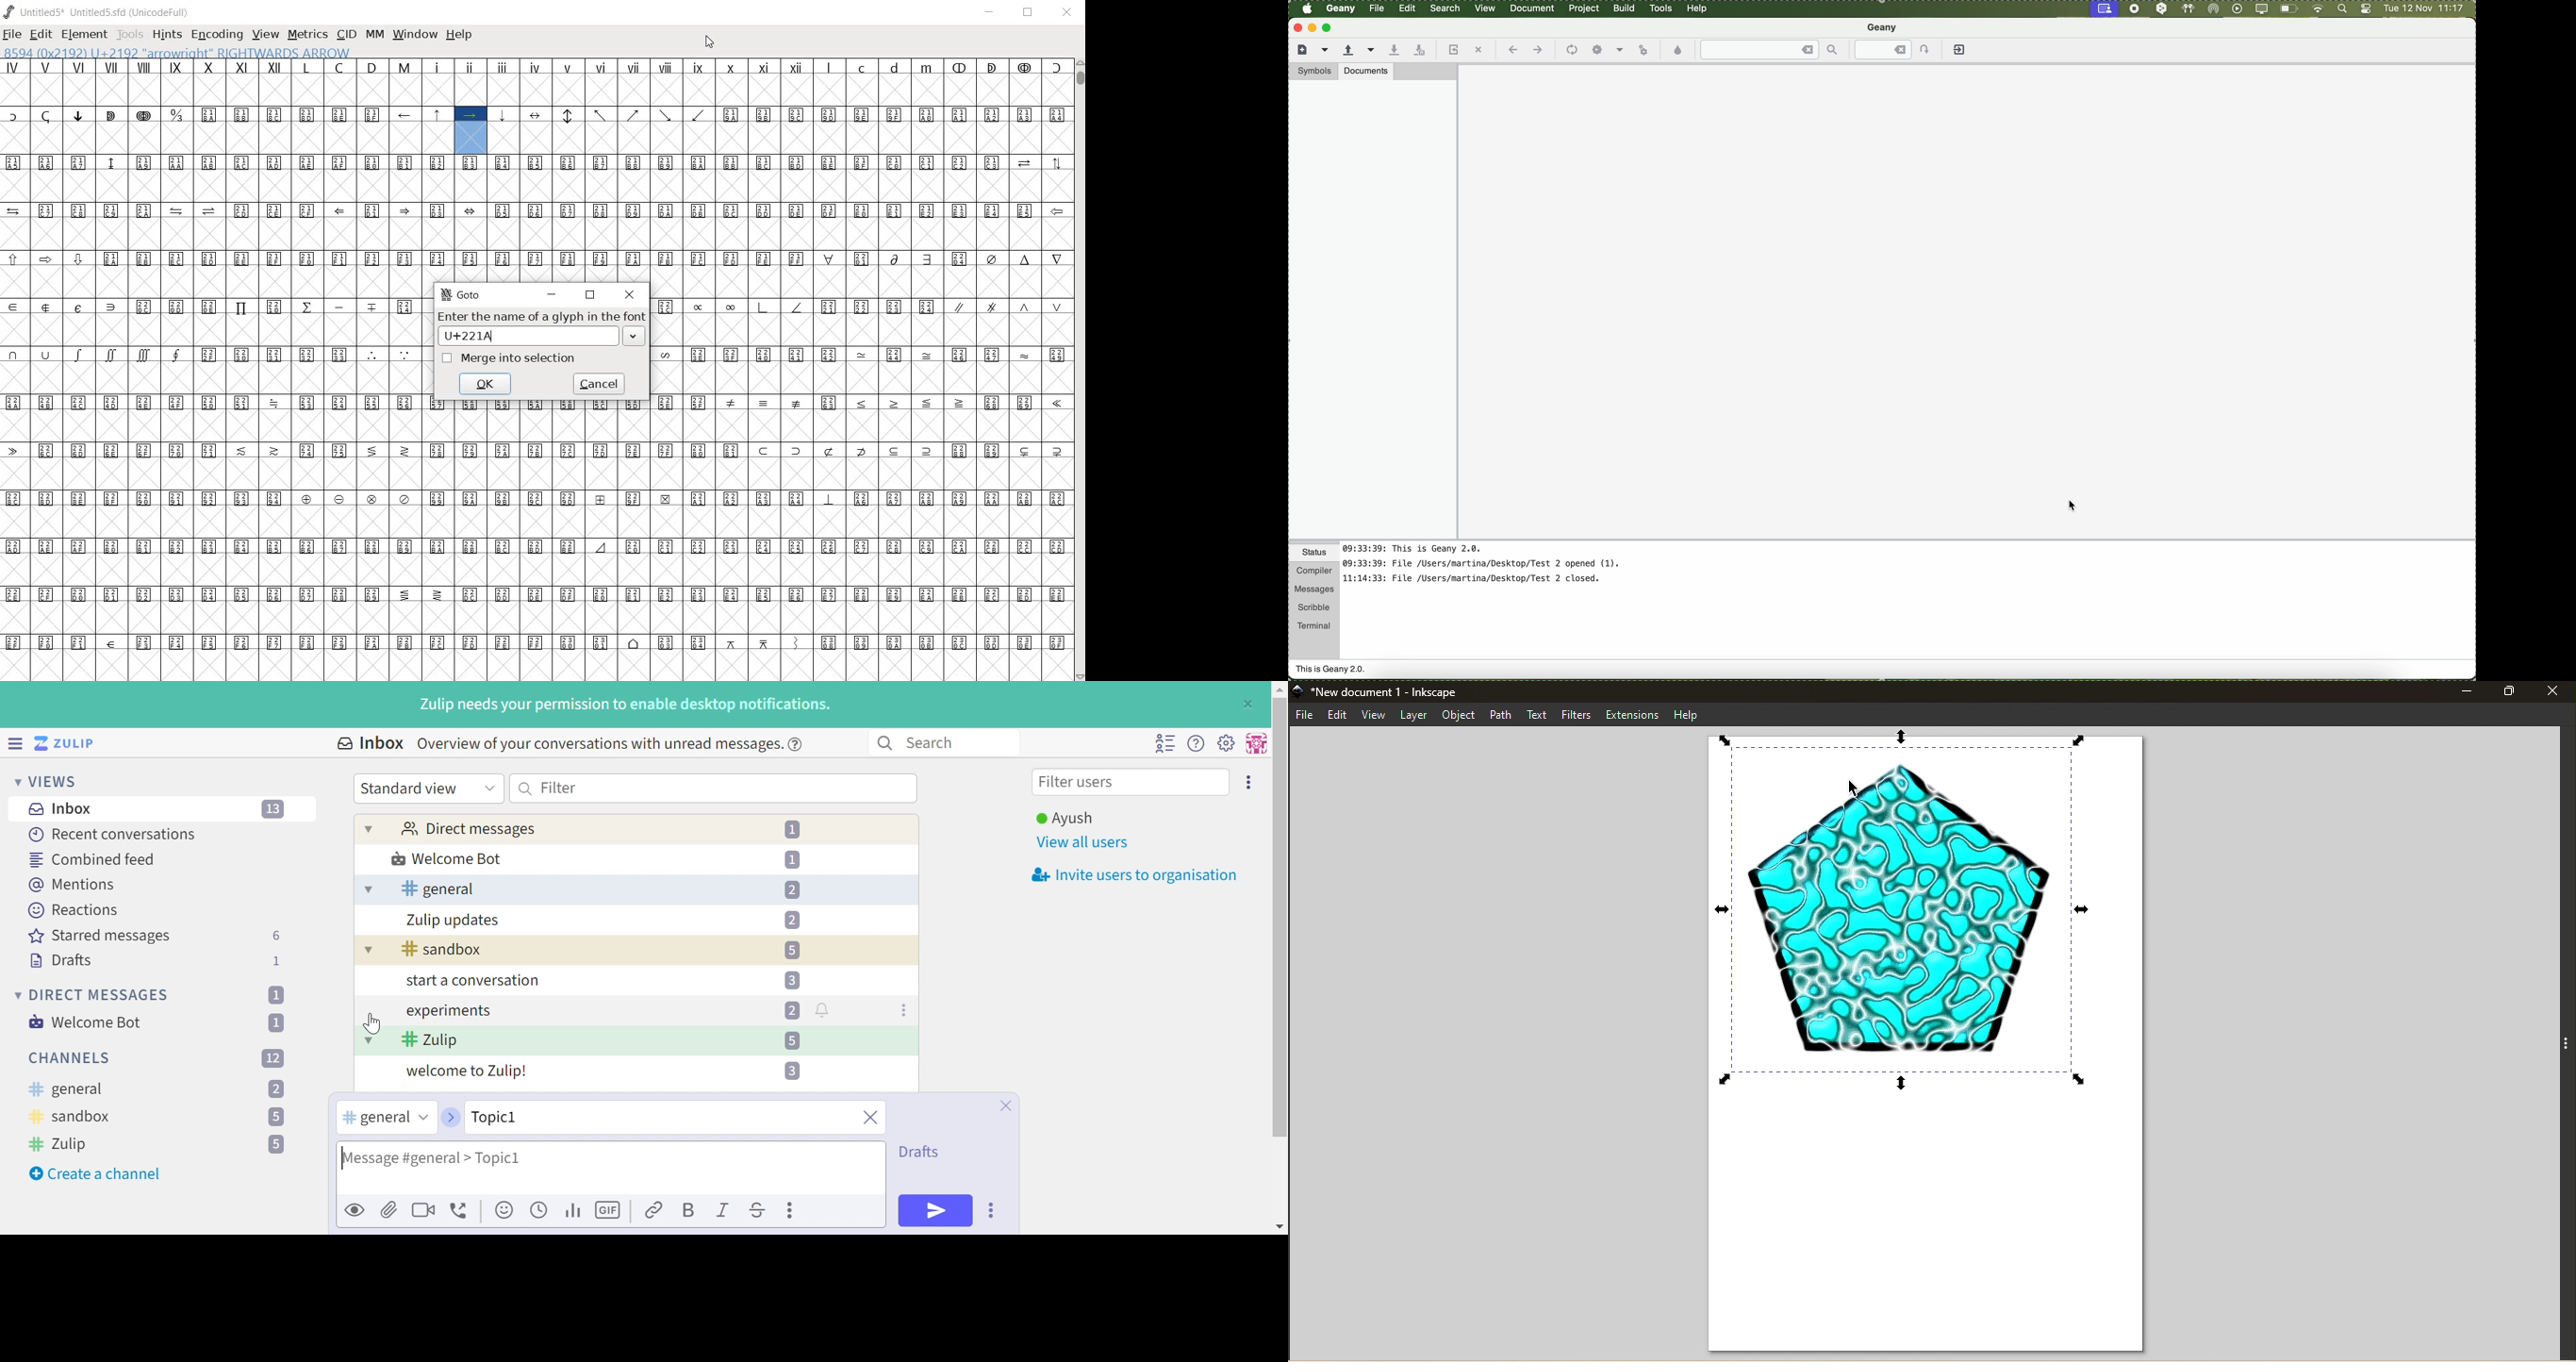 The width and height of the screenshot is (2576, 1372). Describe the element at coordinates (306, 35) in the screenshot. I see `METRICS` at that location.